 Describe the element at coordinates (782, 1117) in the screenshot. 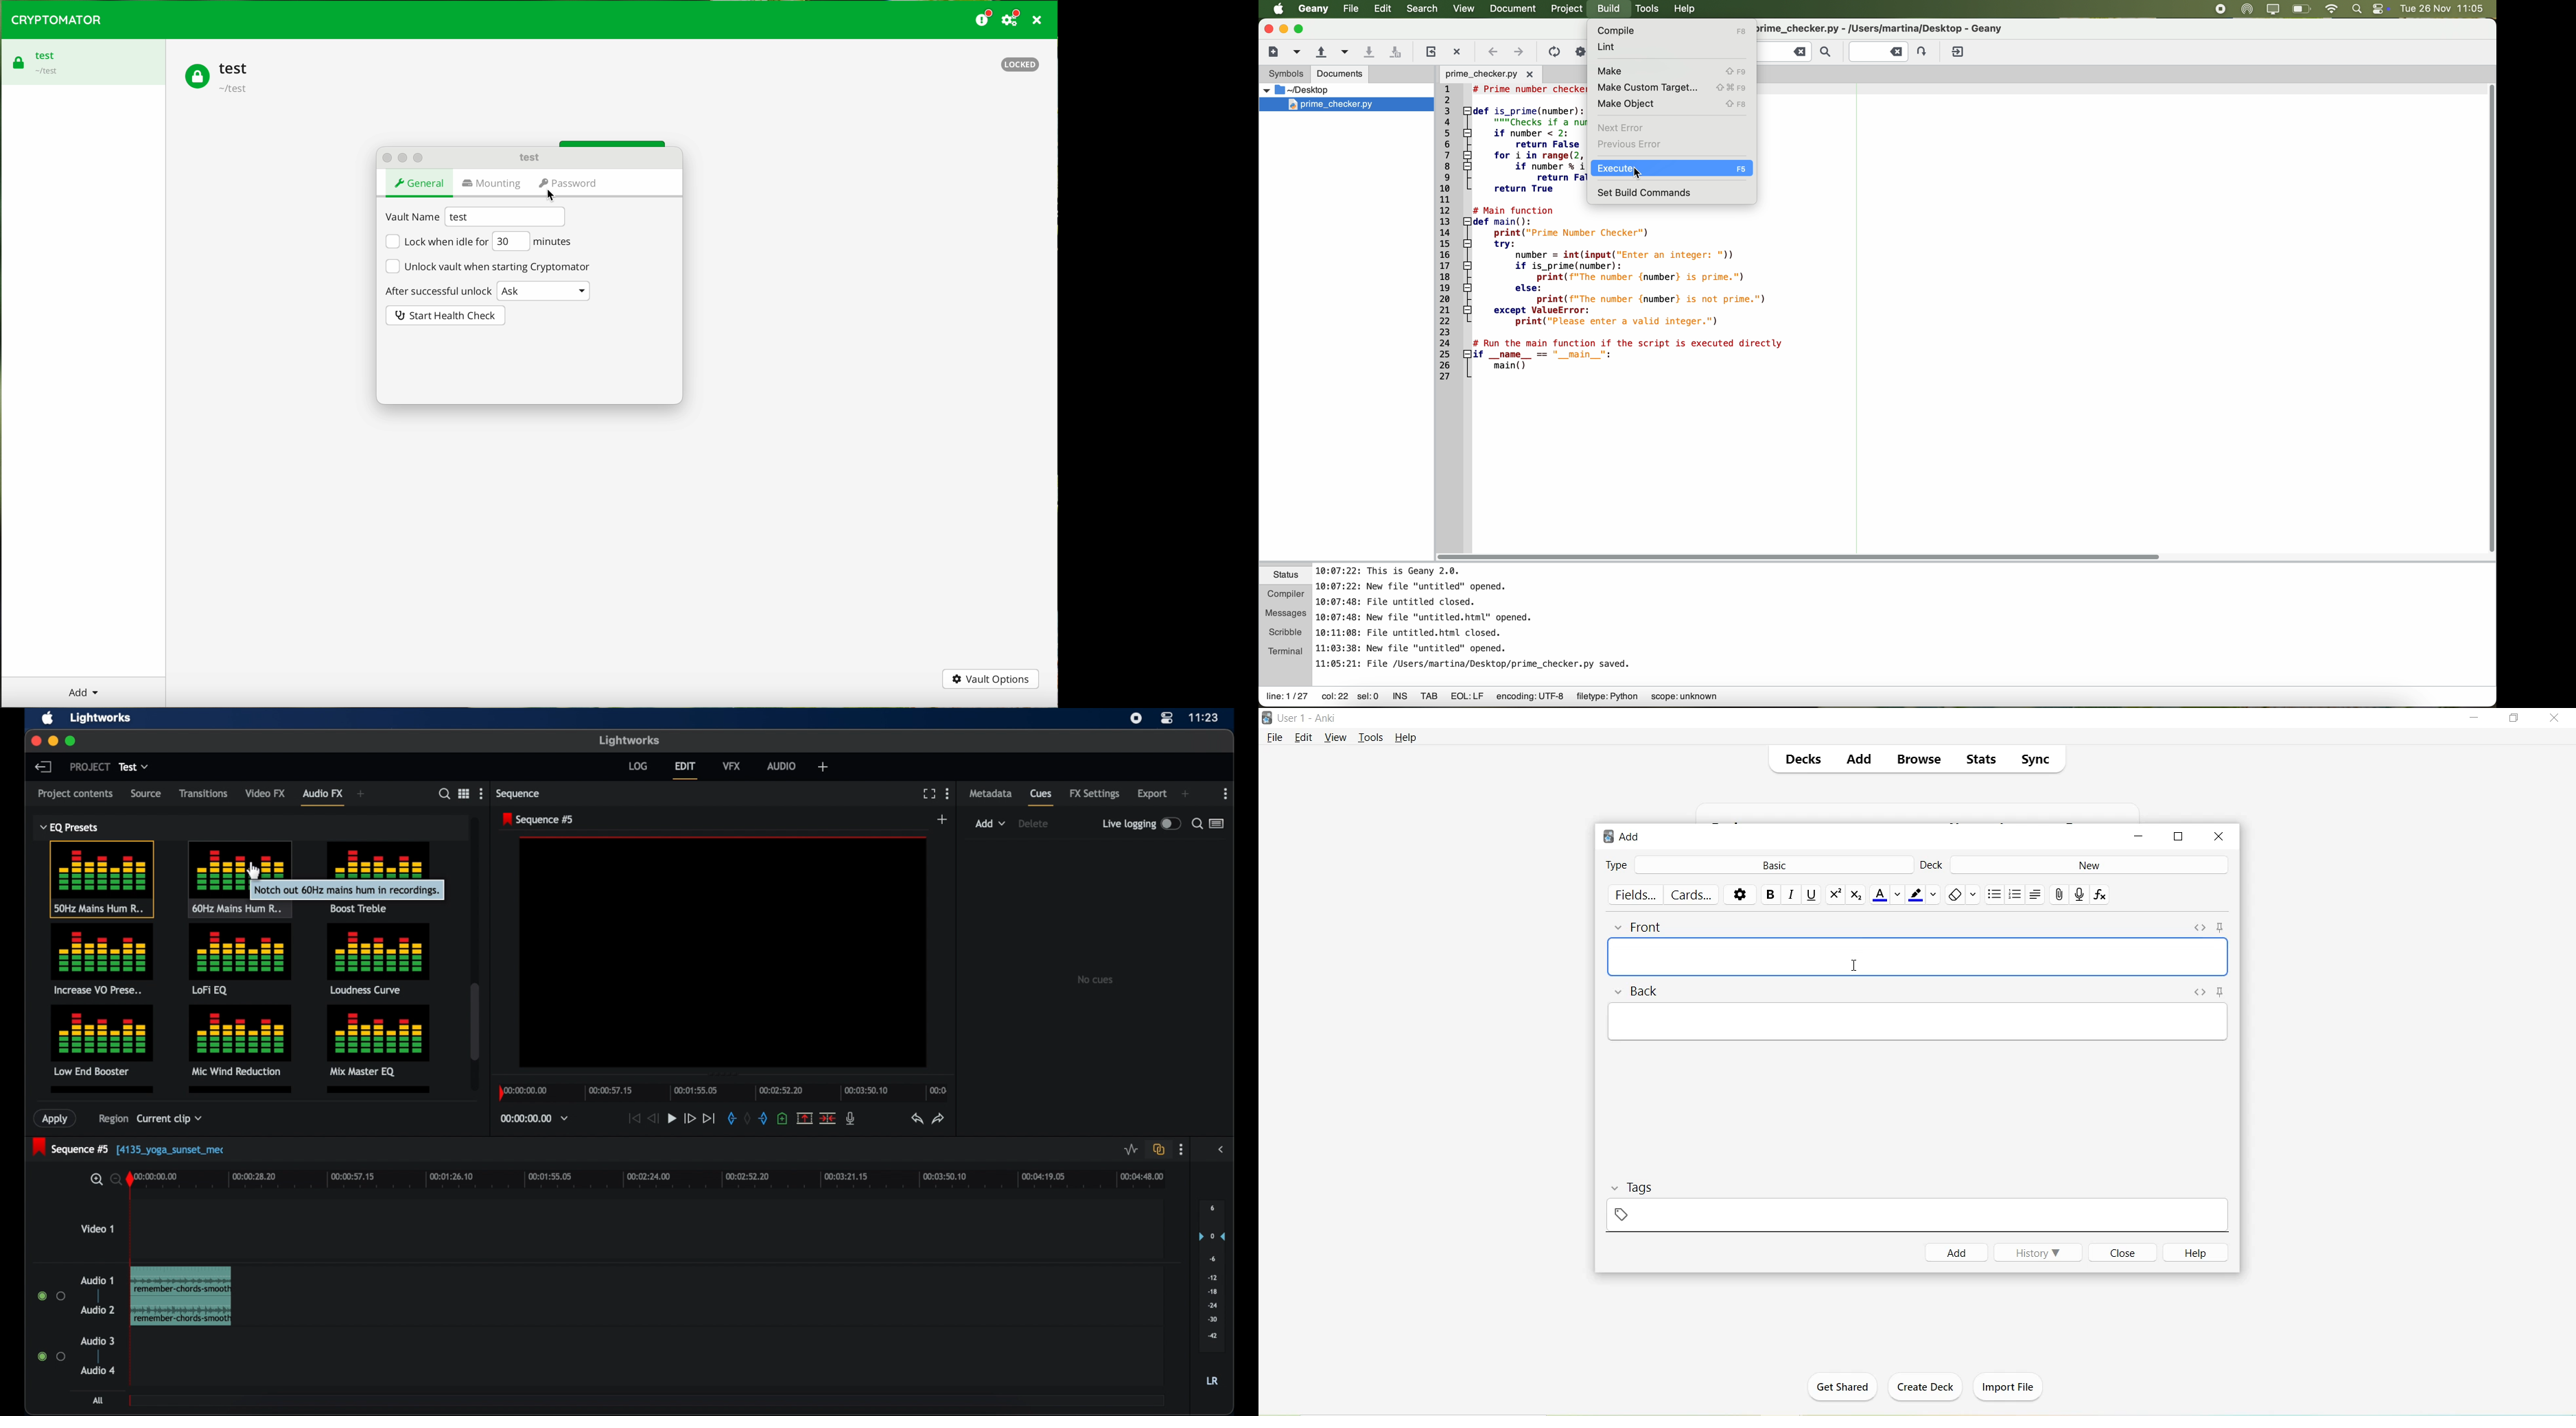

I see `add cue at current position` at that location.